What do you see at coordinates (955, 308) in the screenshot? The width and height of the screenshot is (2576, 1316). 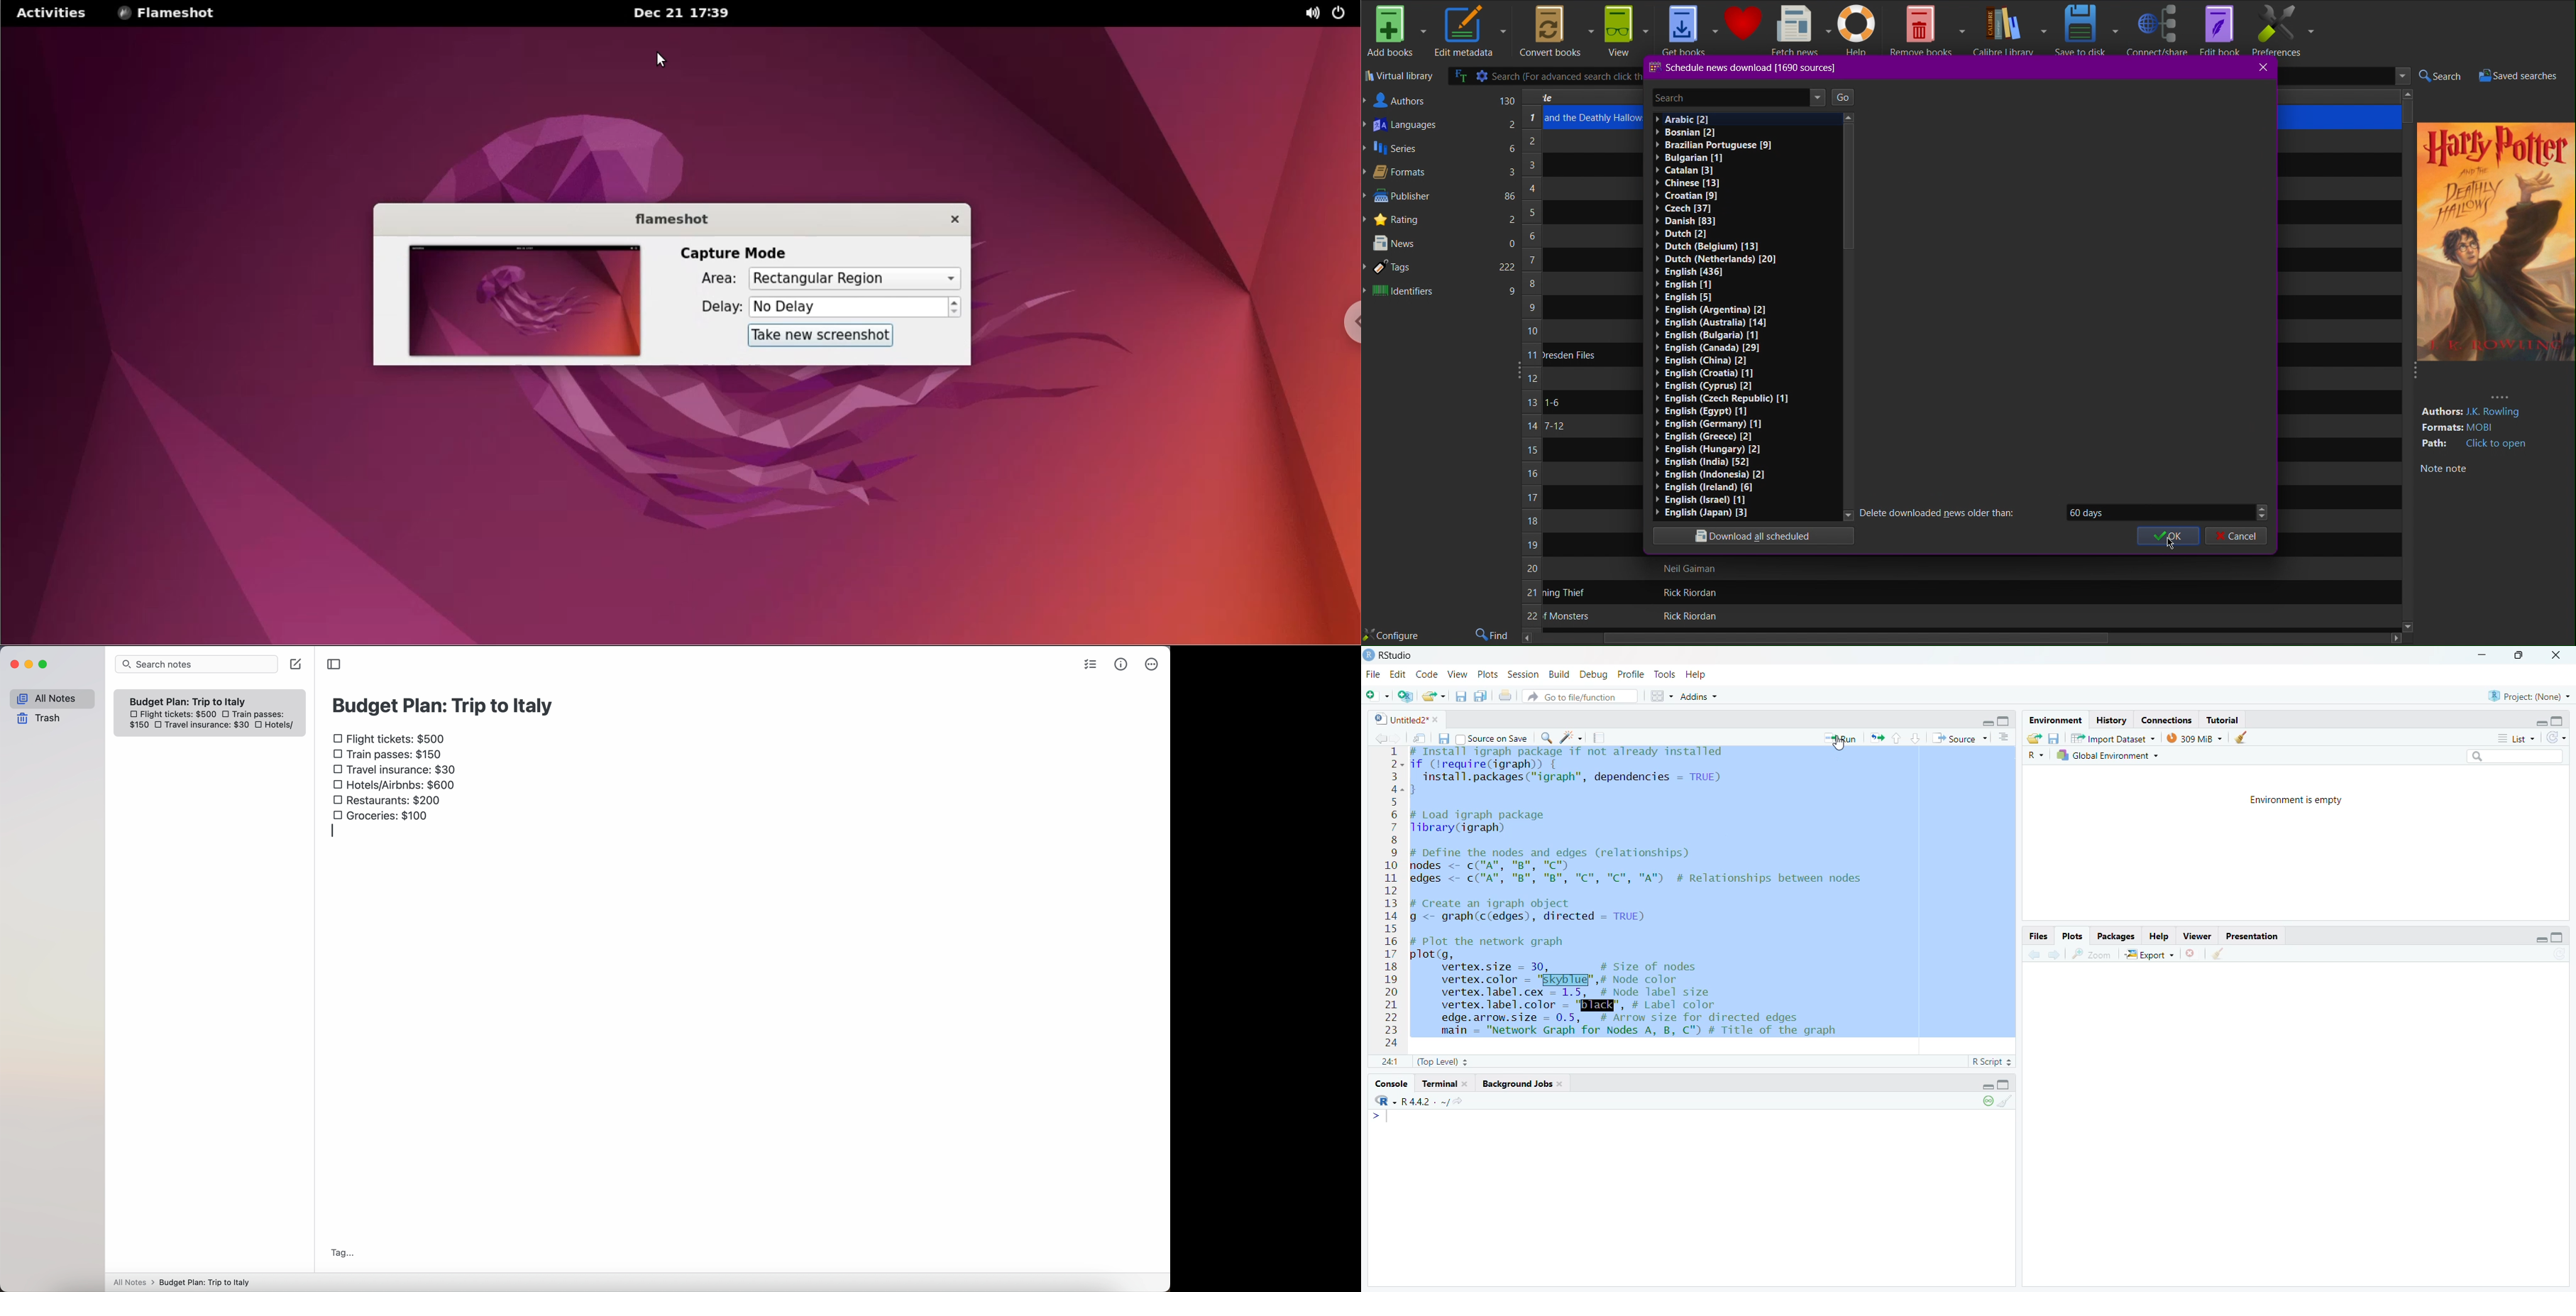 I see `increment and decrement delay time` at bounding box center [955, 308].